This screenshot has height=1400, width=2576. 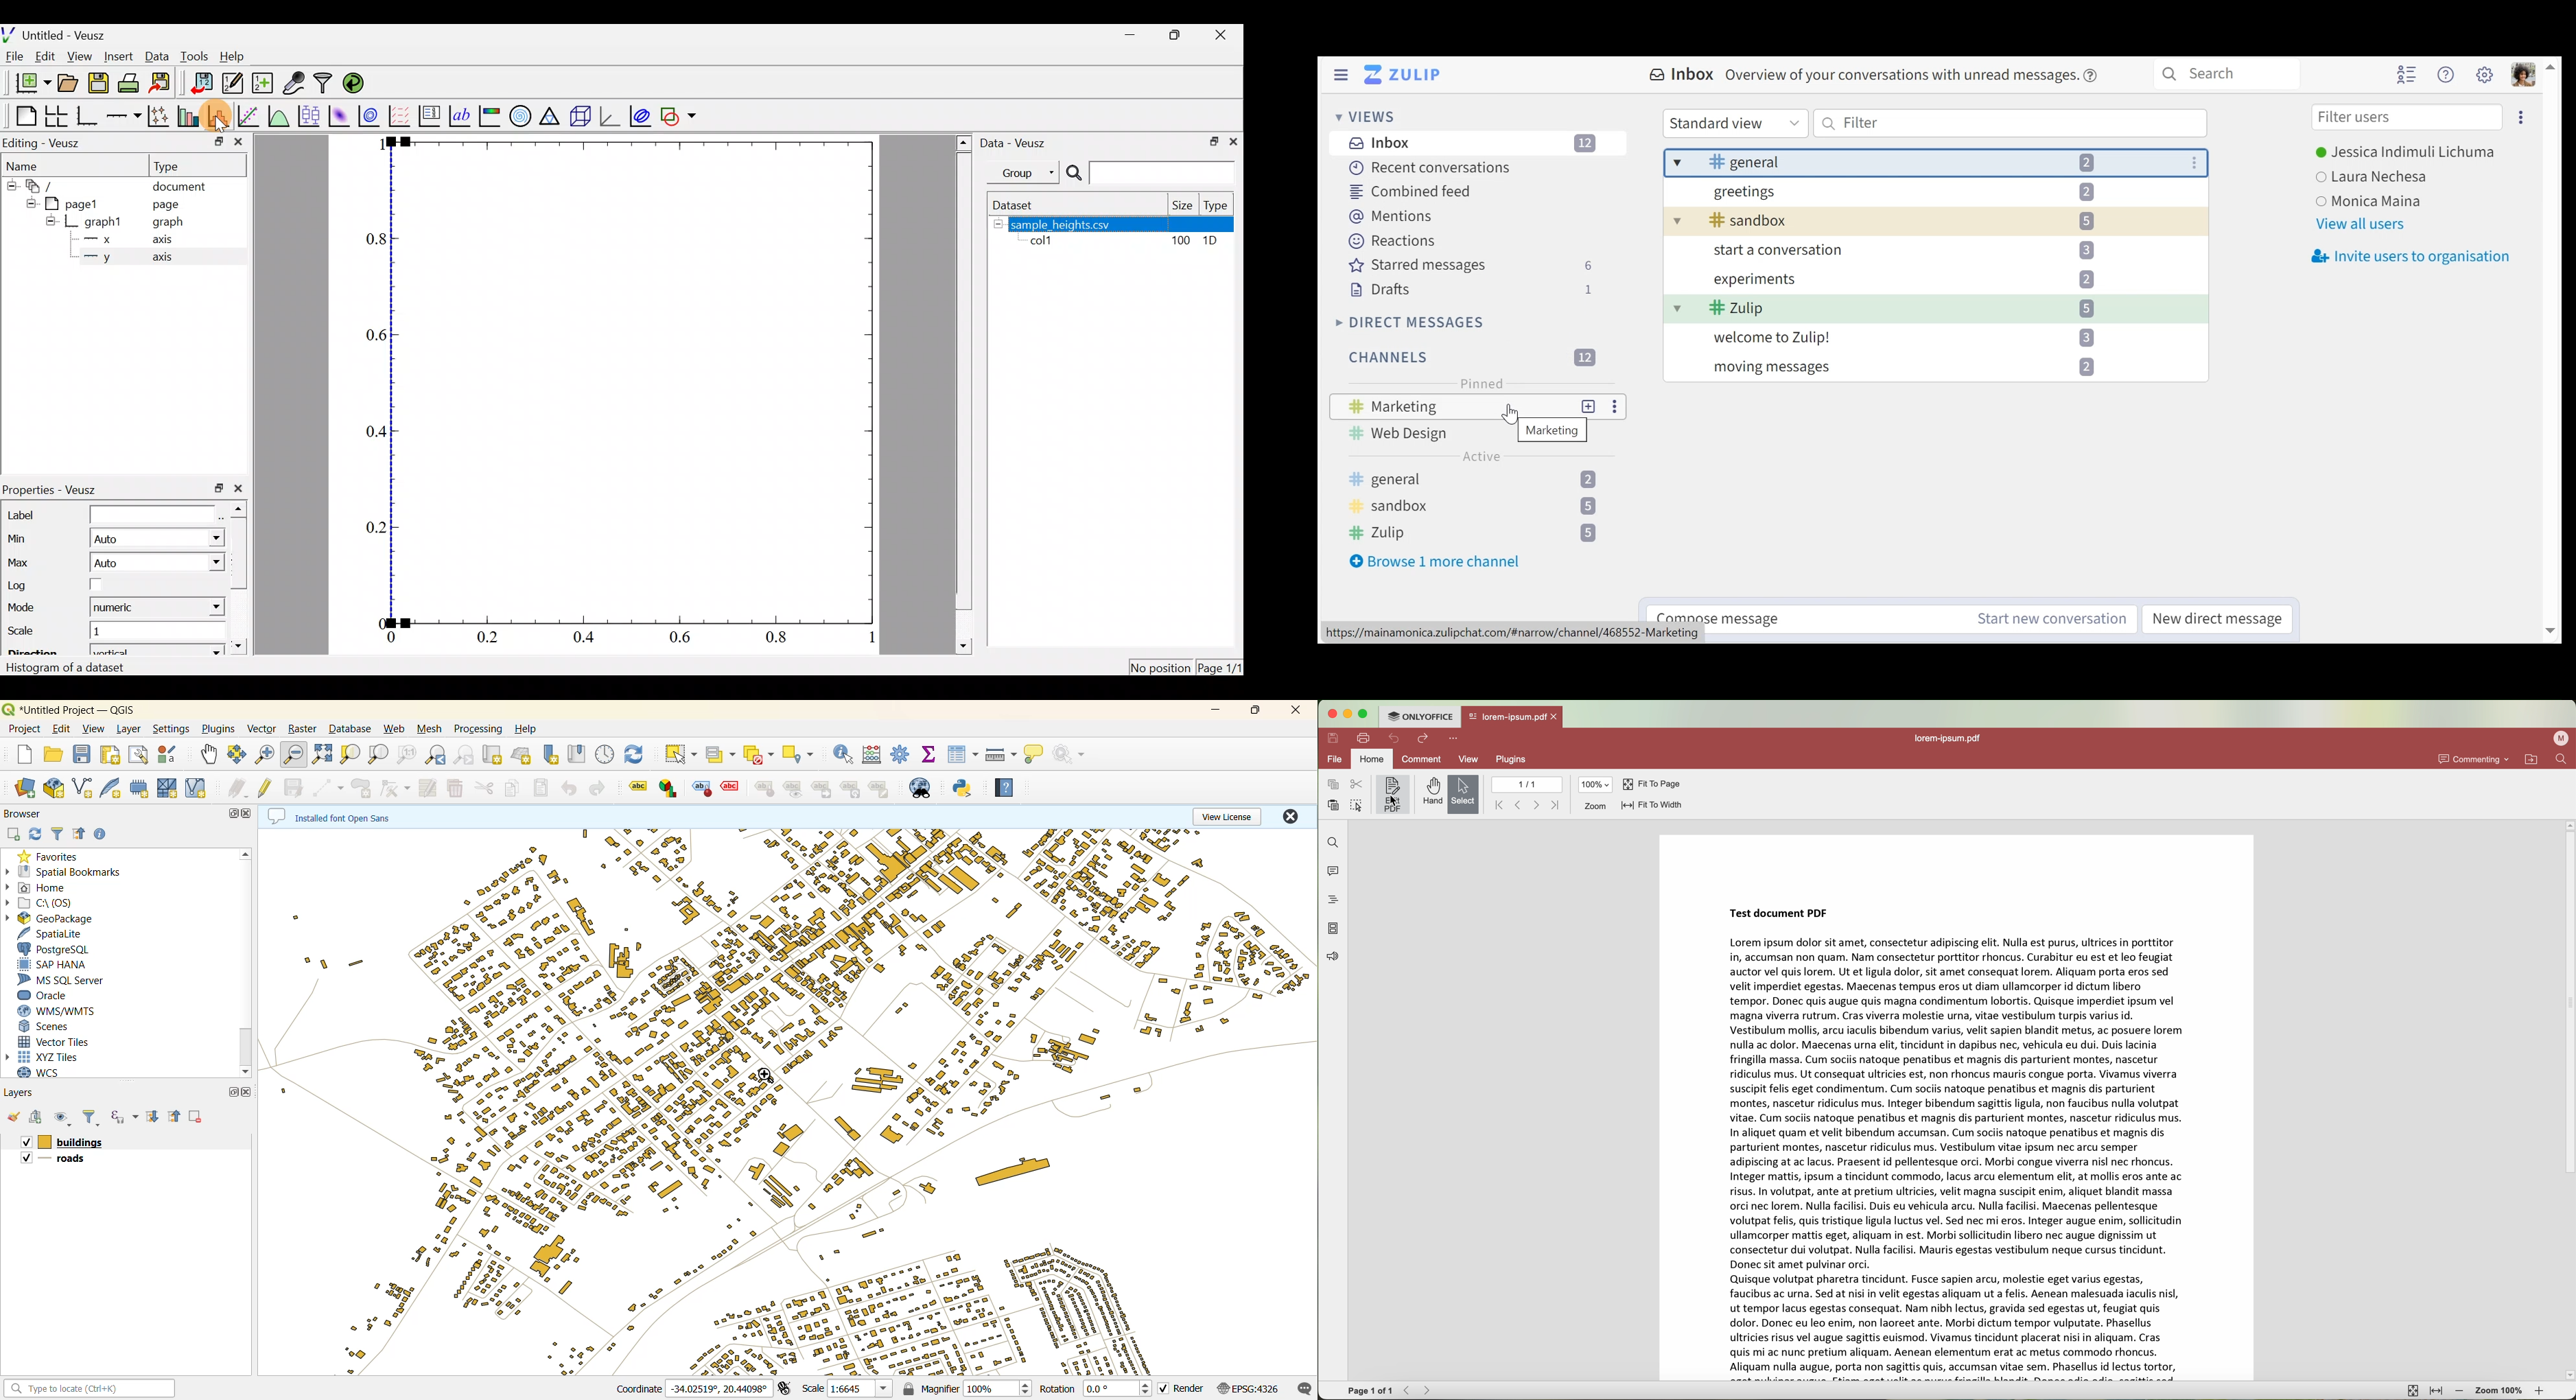 What do you see at coordinates (57, 790) in the screenshot?
I see `new geopackage layer` at bounding box center [57, 790].